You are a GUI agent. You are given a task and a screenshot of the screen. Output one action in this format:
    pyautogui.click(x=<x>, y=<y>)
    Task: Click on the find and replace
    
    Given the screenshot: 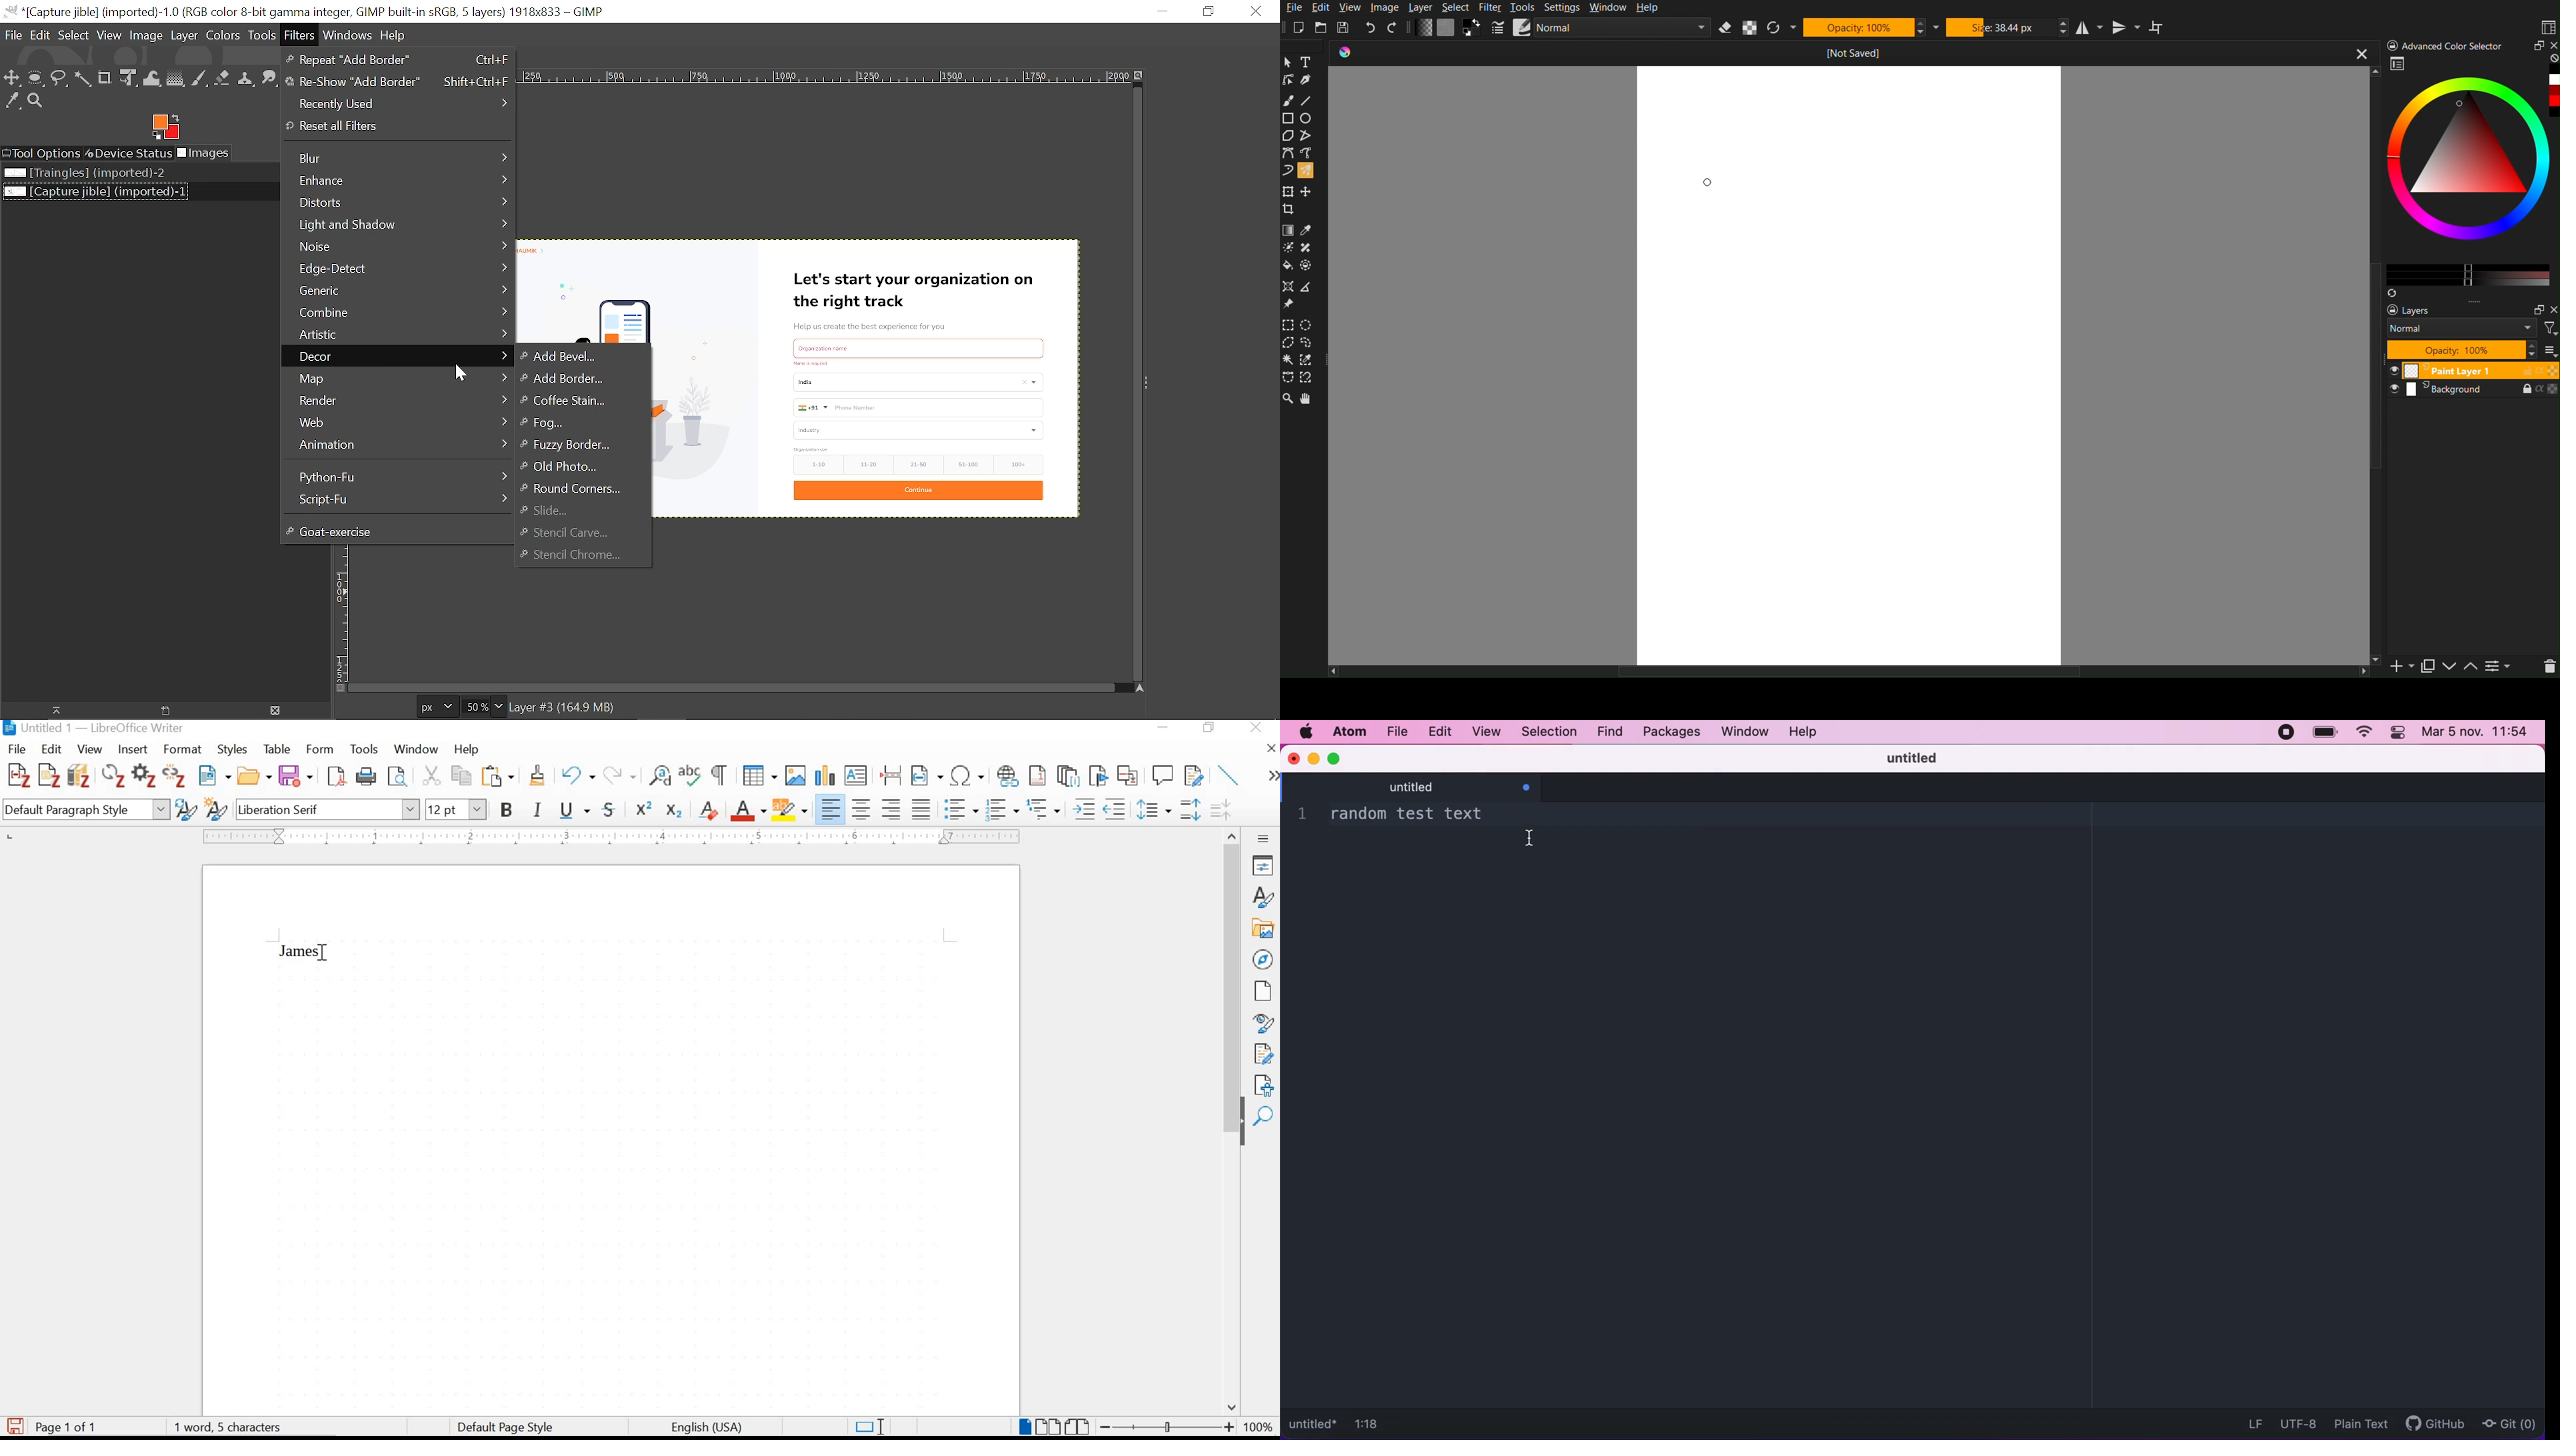 What is the action you would take?
    pyautogui.click(x=660, y=776)
    